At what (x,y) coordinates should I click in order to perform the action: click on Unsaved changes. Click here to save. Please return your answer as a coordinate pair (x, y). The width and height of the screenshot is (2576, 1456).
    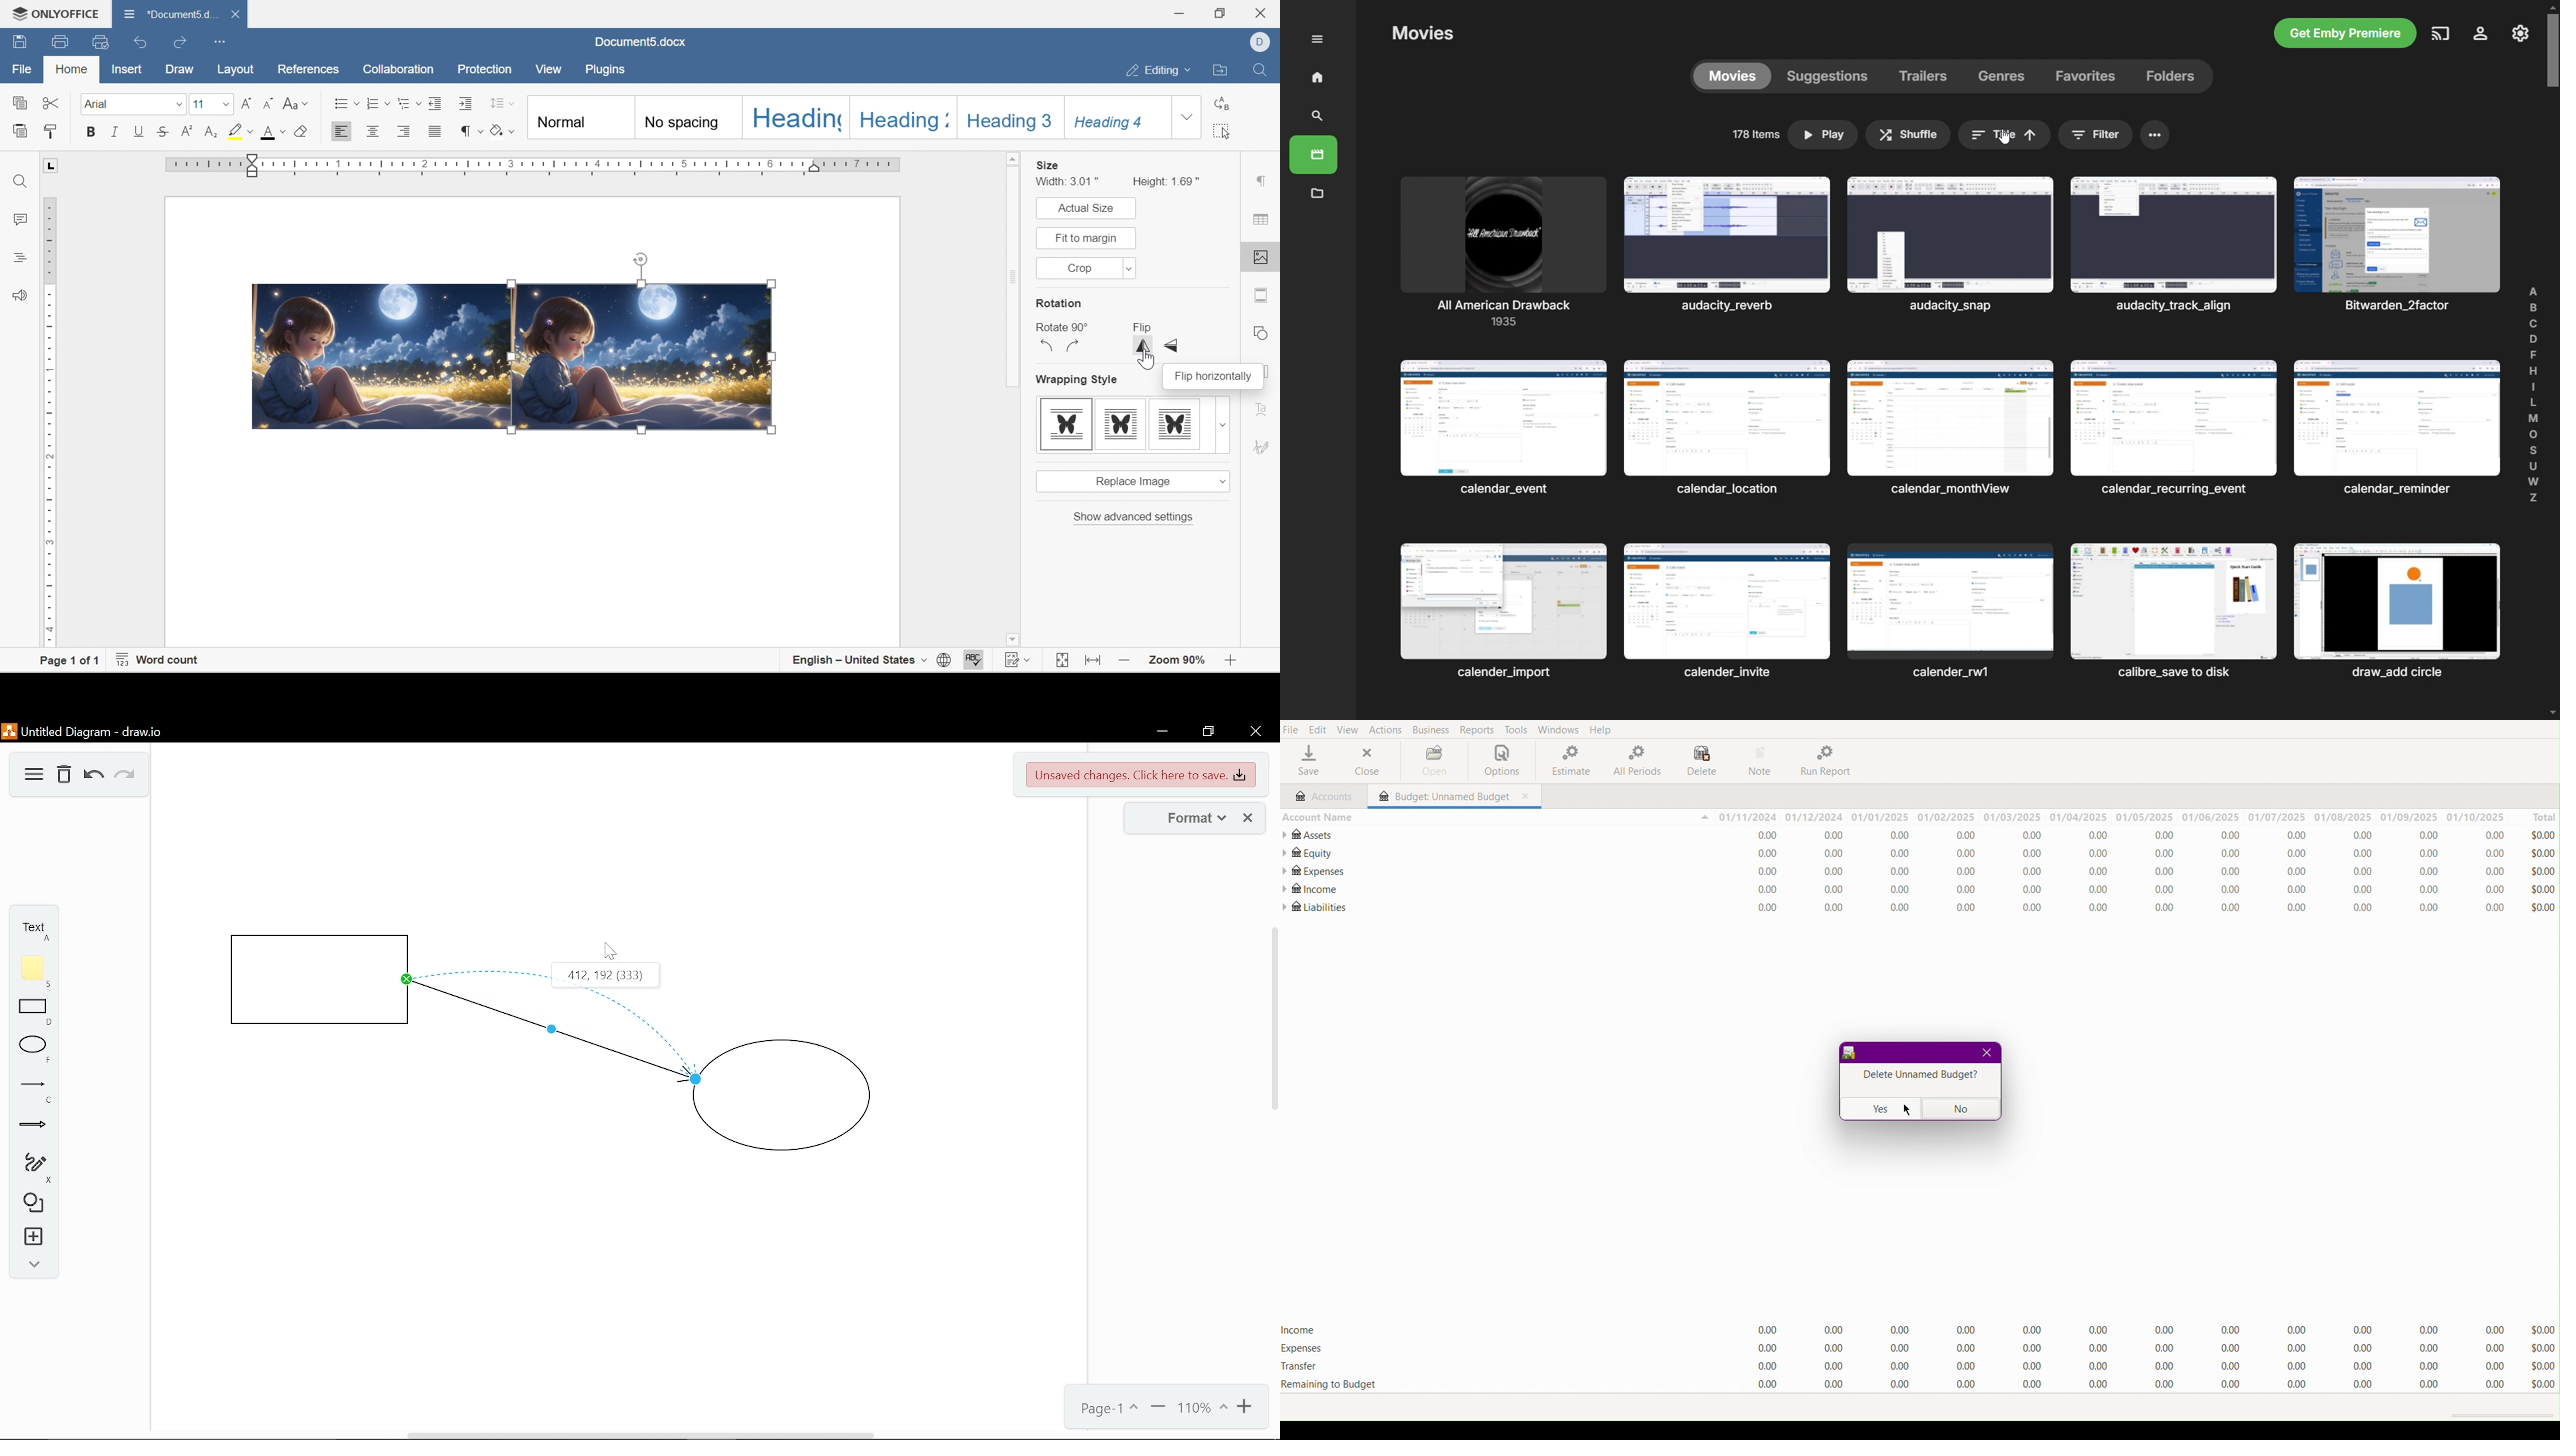
    Looking at the image, I should click on (1139, 774).